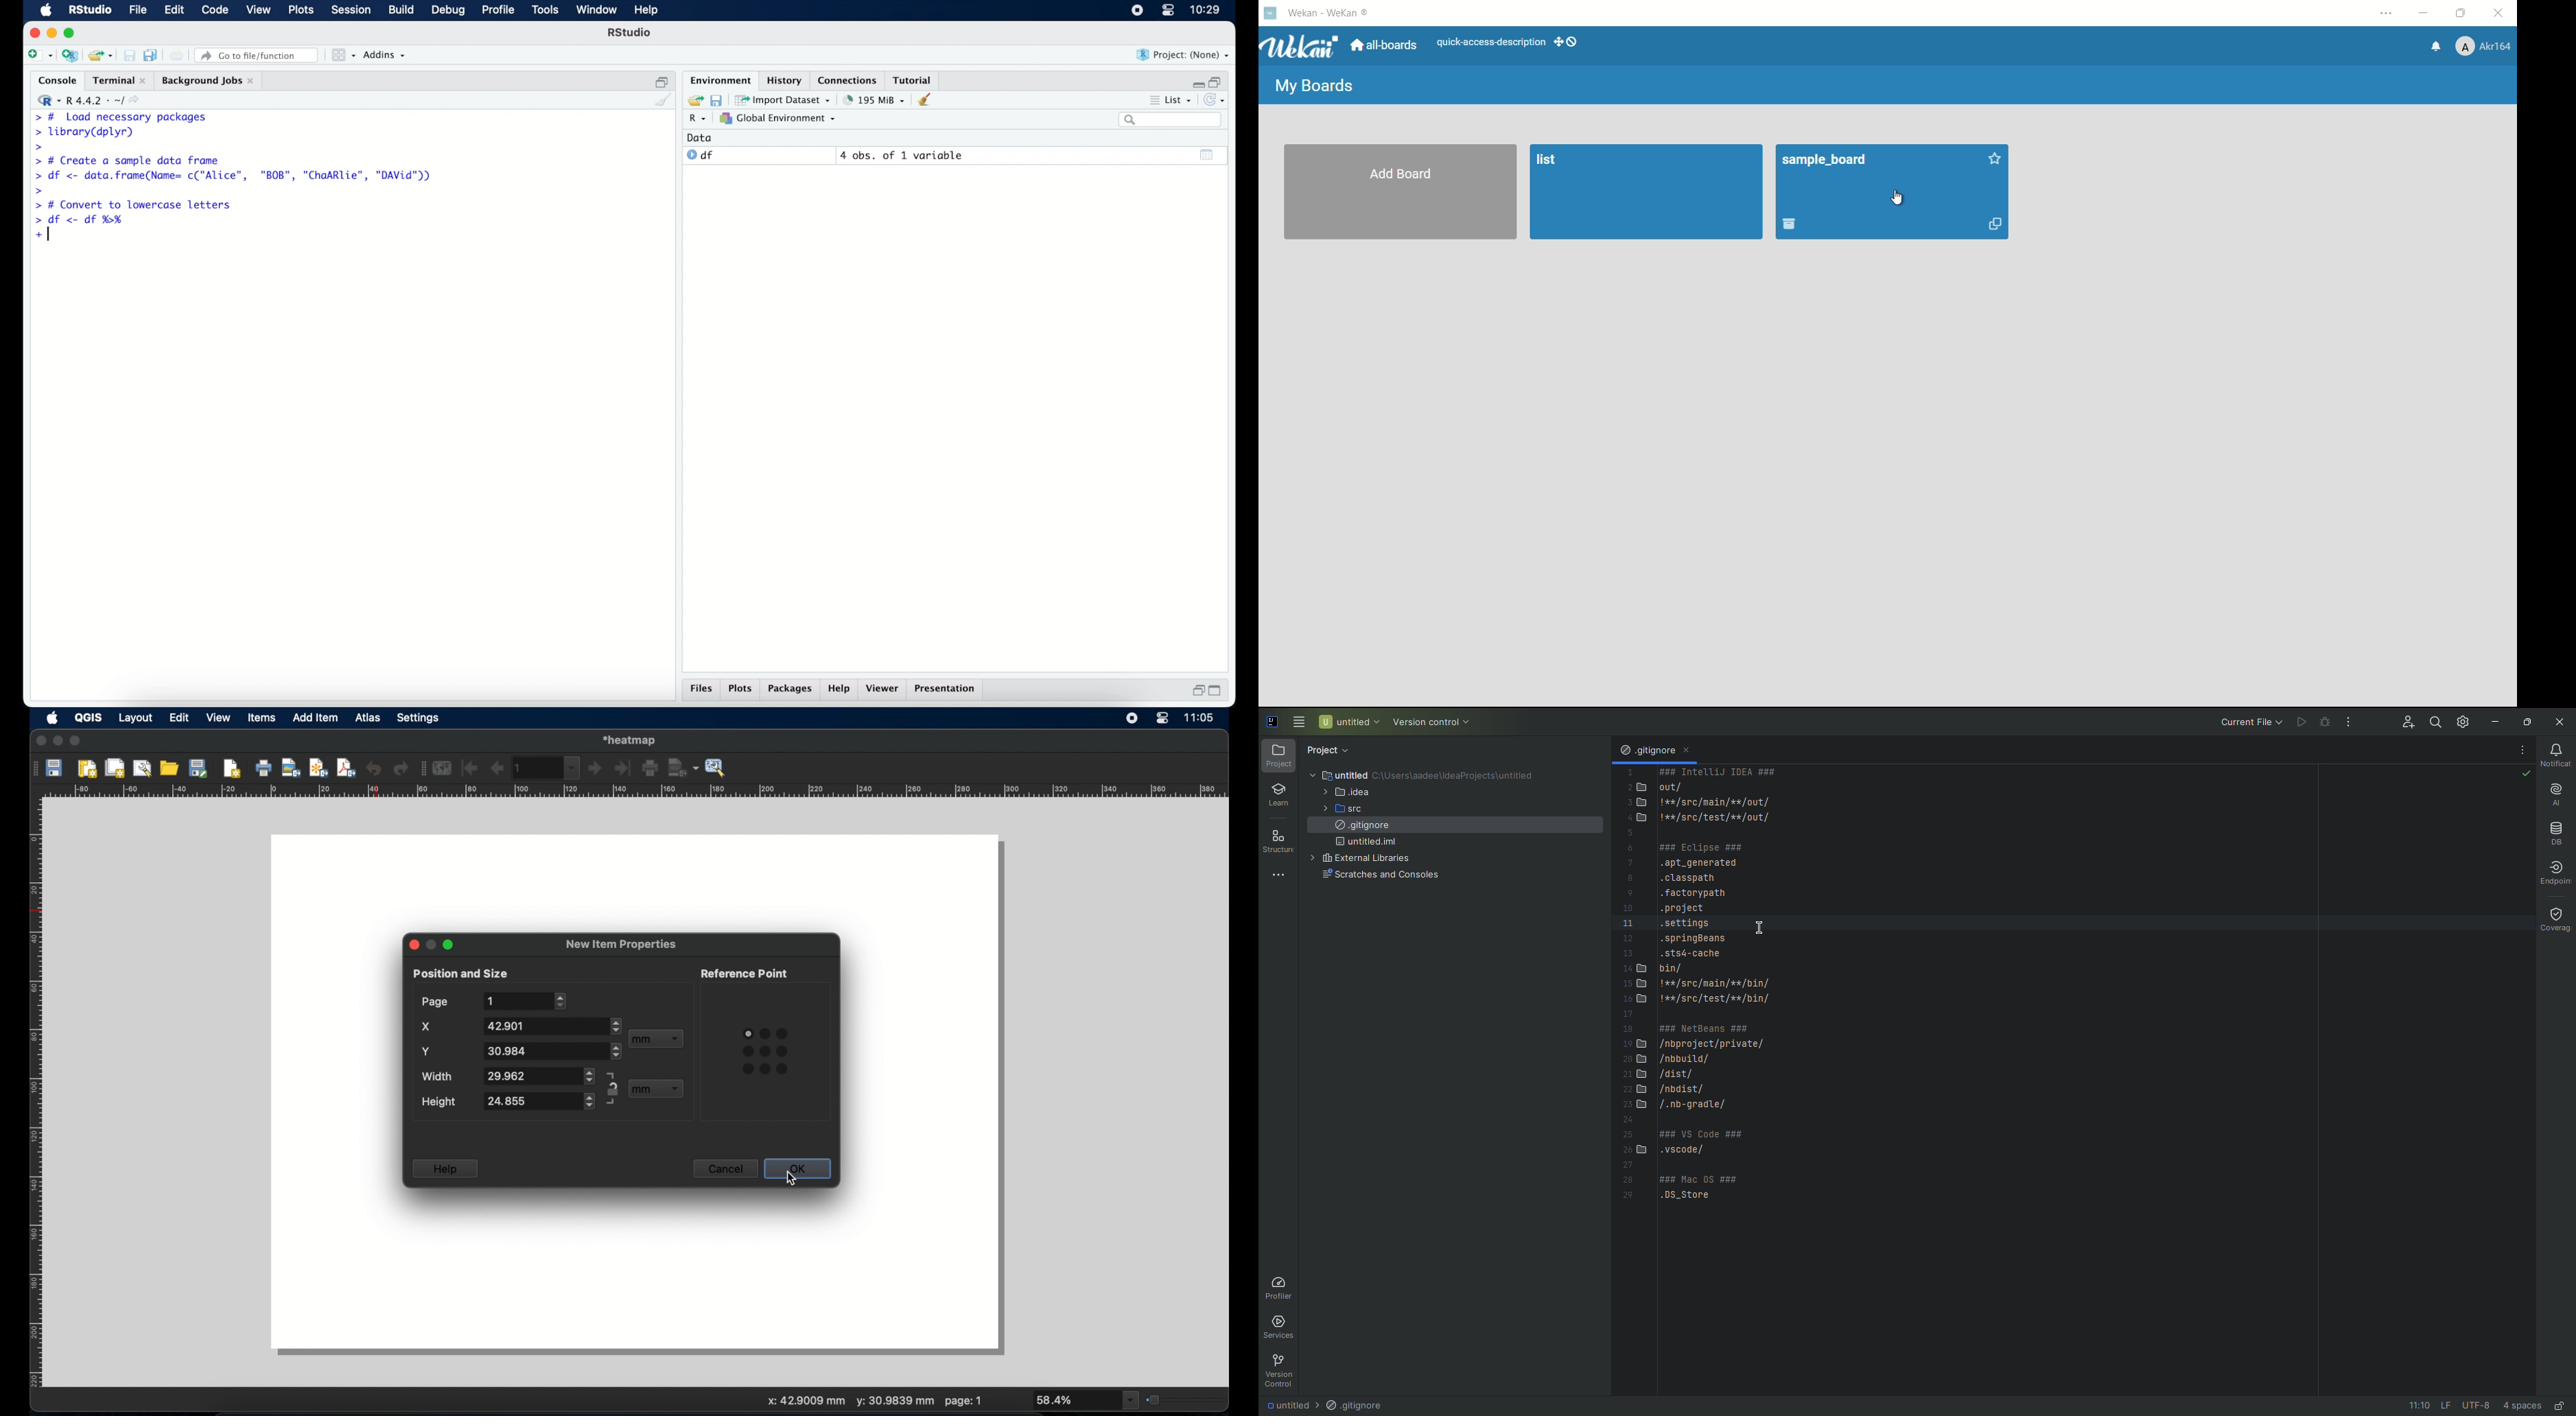 The image size is (2576, 1428). Describe the element at coordinates (39, 741) in the screenshot. I see `close` at that location.